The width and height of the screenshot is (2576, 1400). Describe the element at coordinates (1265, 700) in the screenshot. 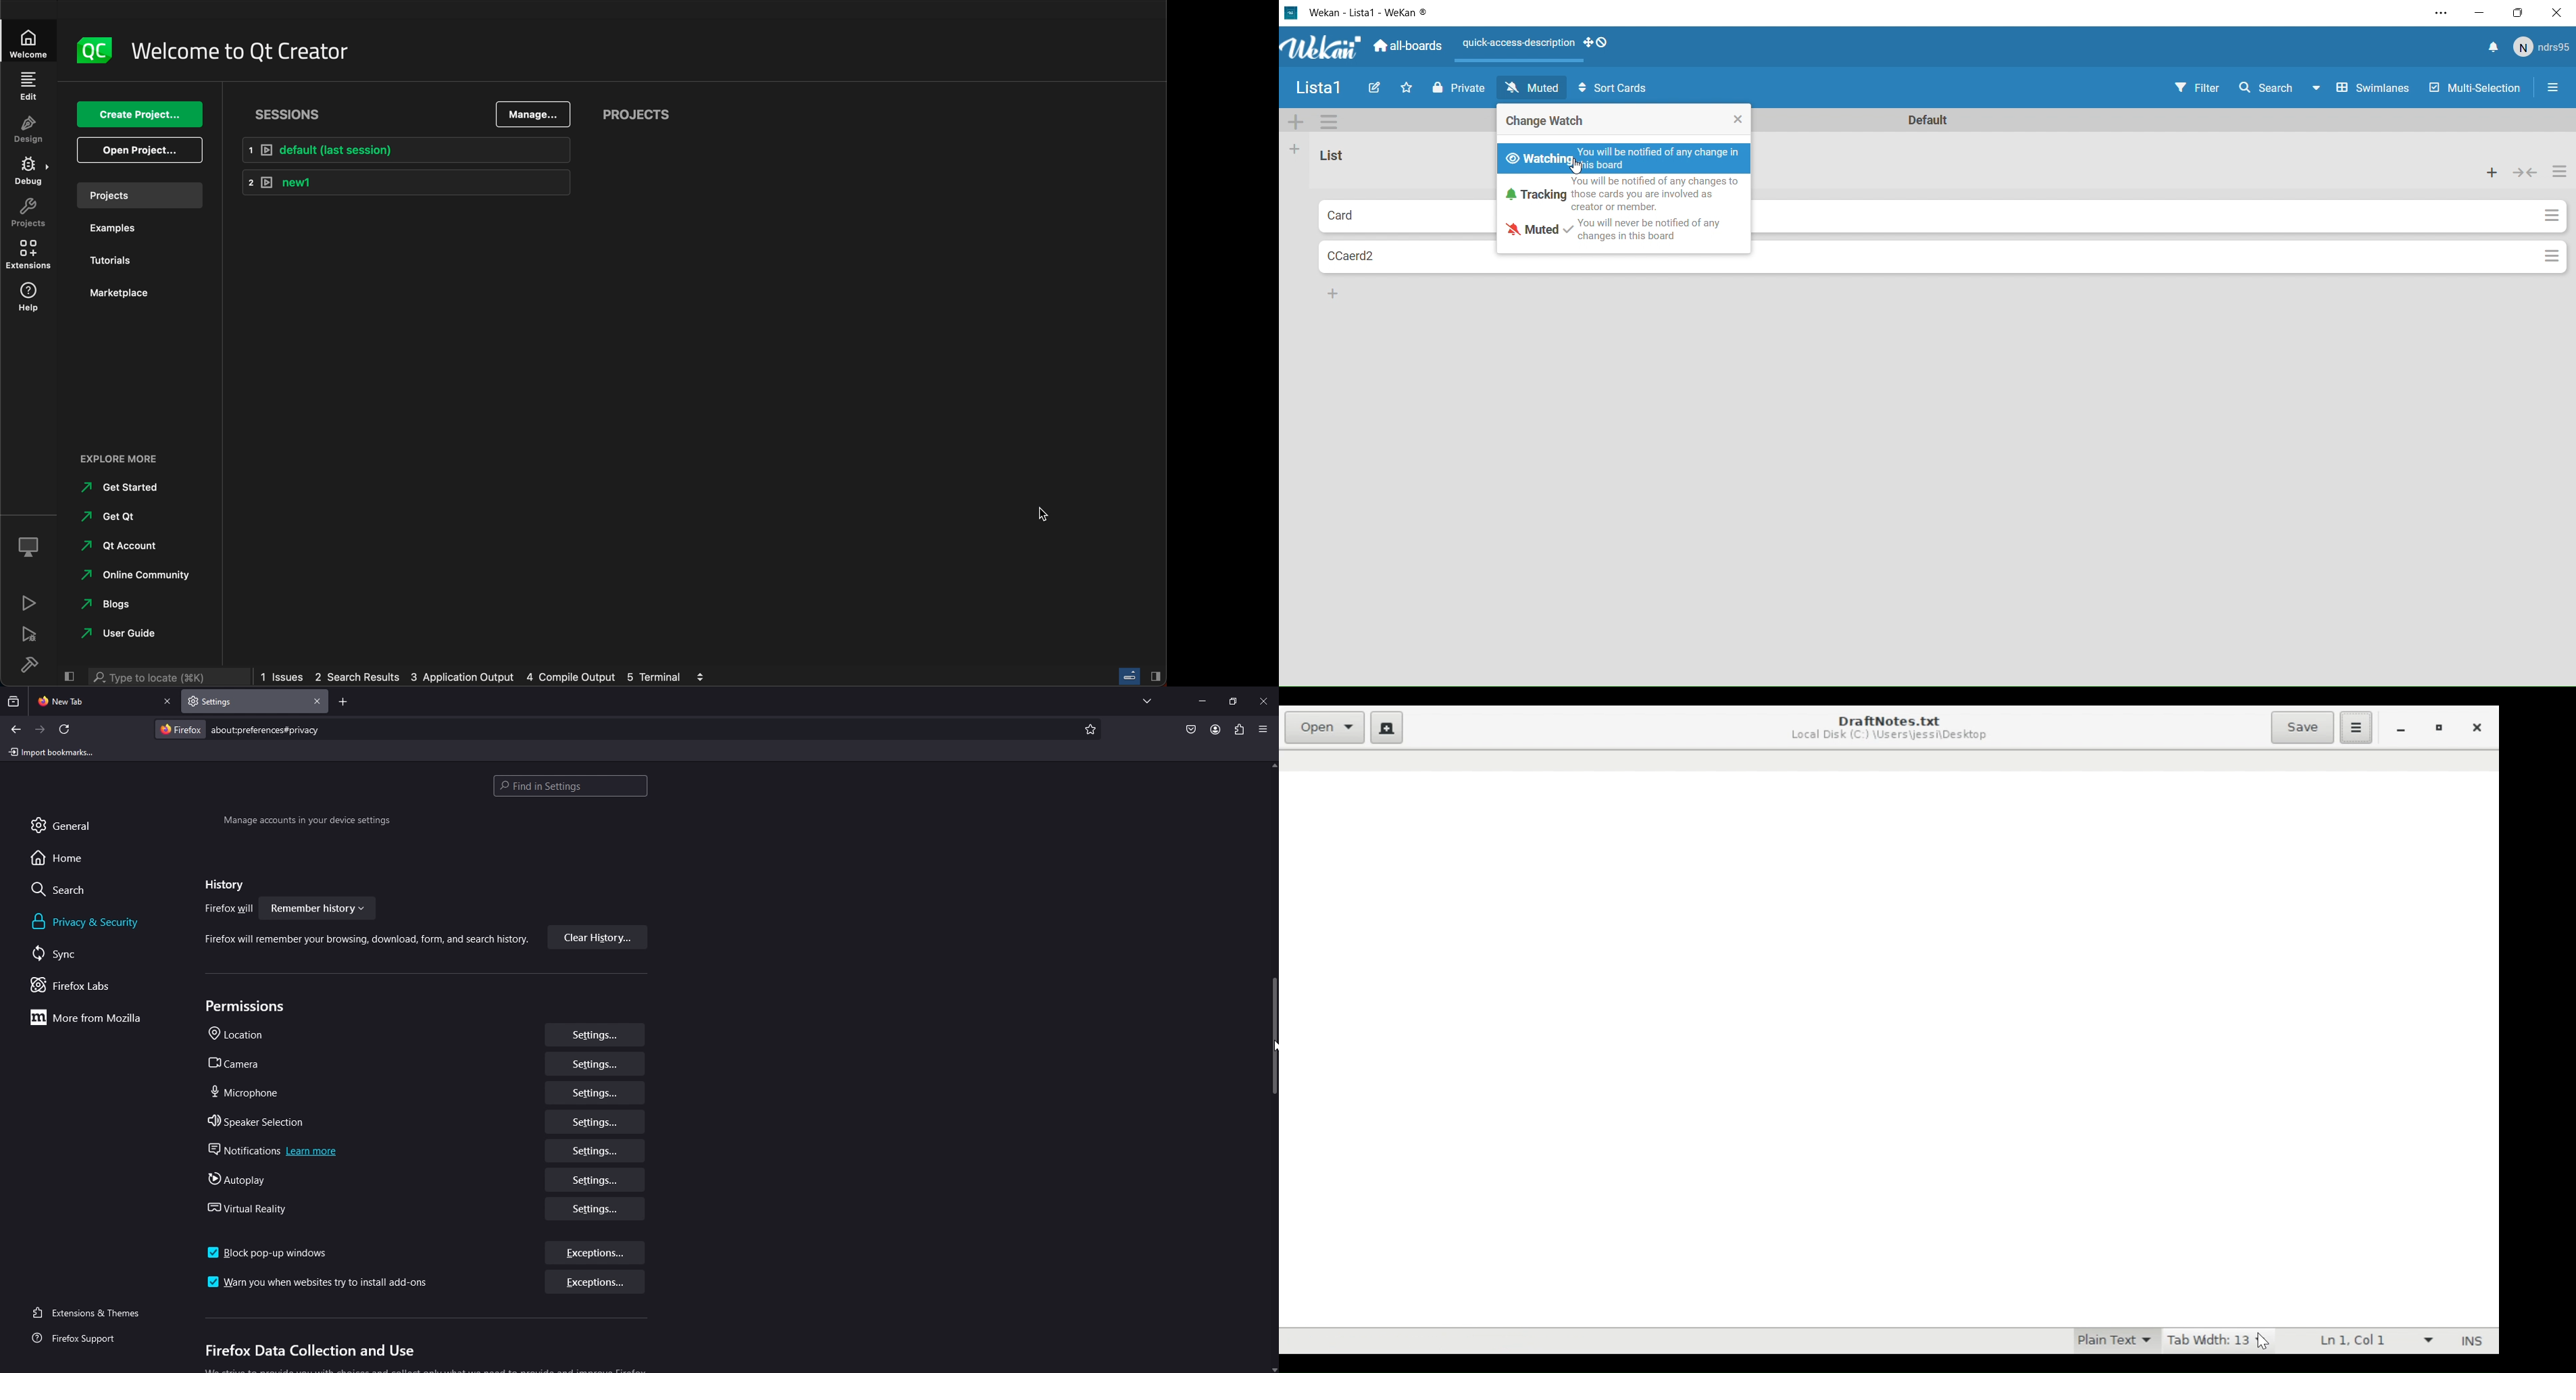

I see `close` at that location.